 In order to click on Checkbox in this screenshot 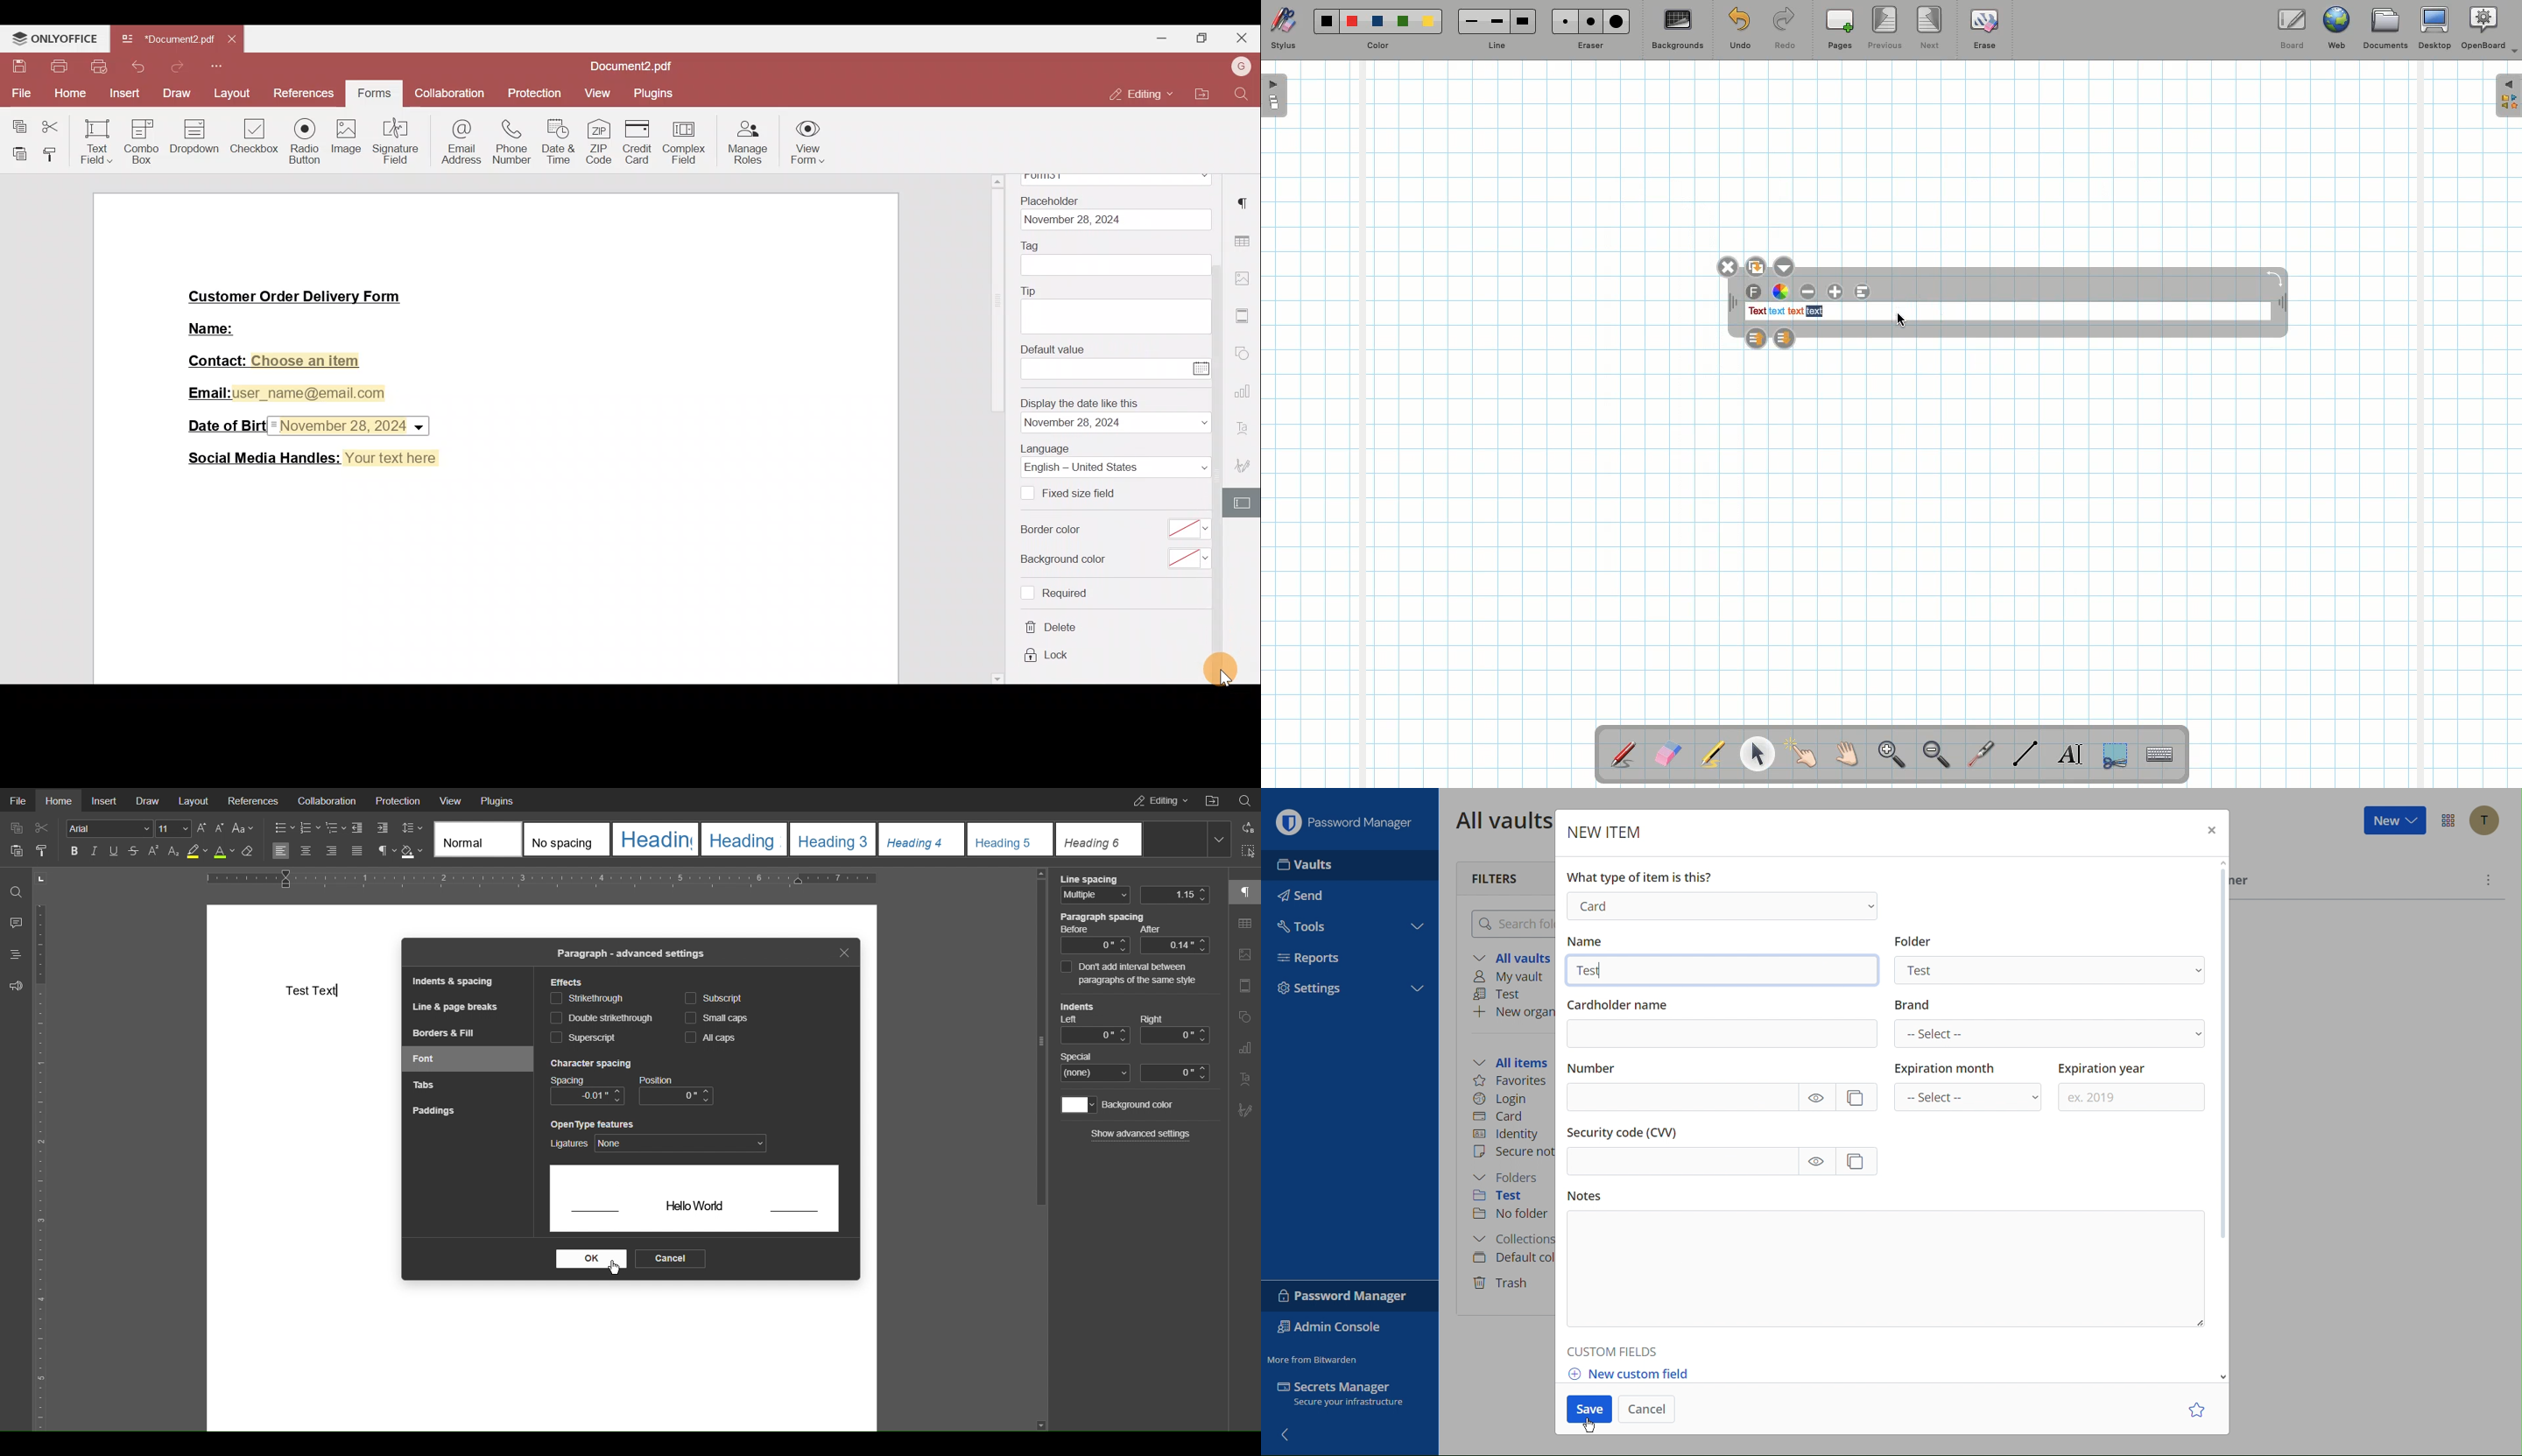, I will do `click(255, 141)`.